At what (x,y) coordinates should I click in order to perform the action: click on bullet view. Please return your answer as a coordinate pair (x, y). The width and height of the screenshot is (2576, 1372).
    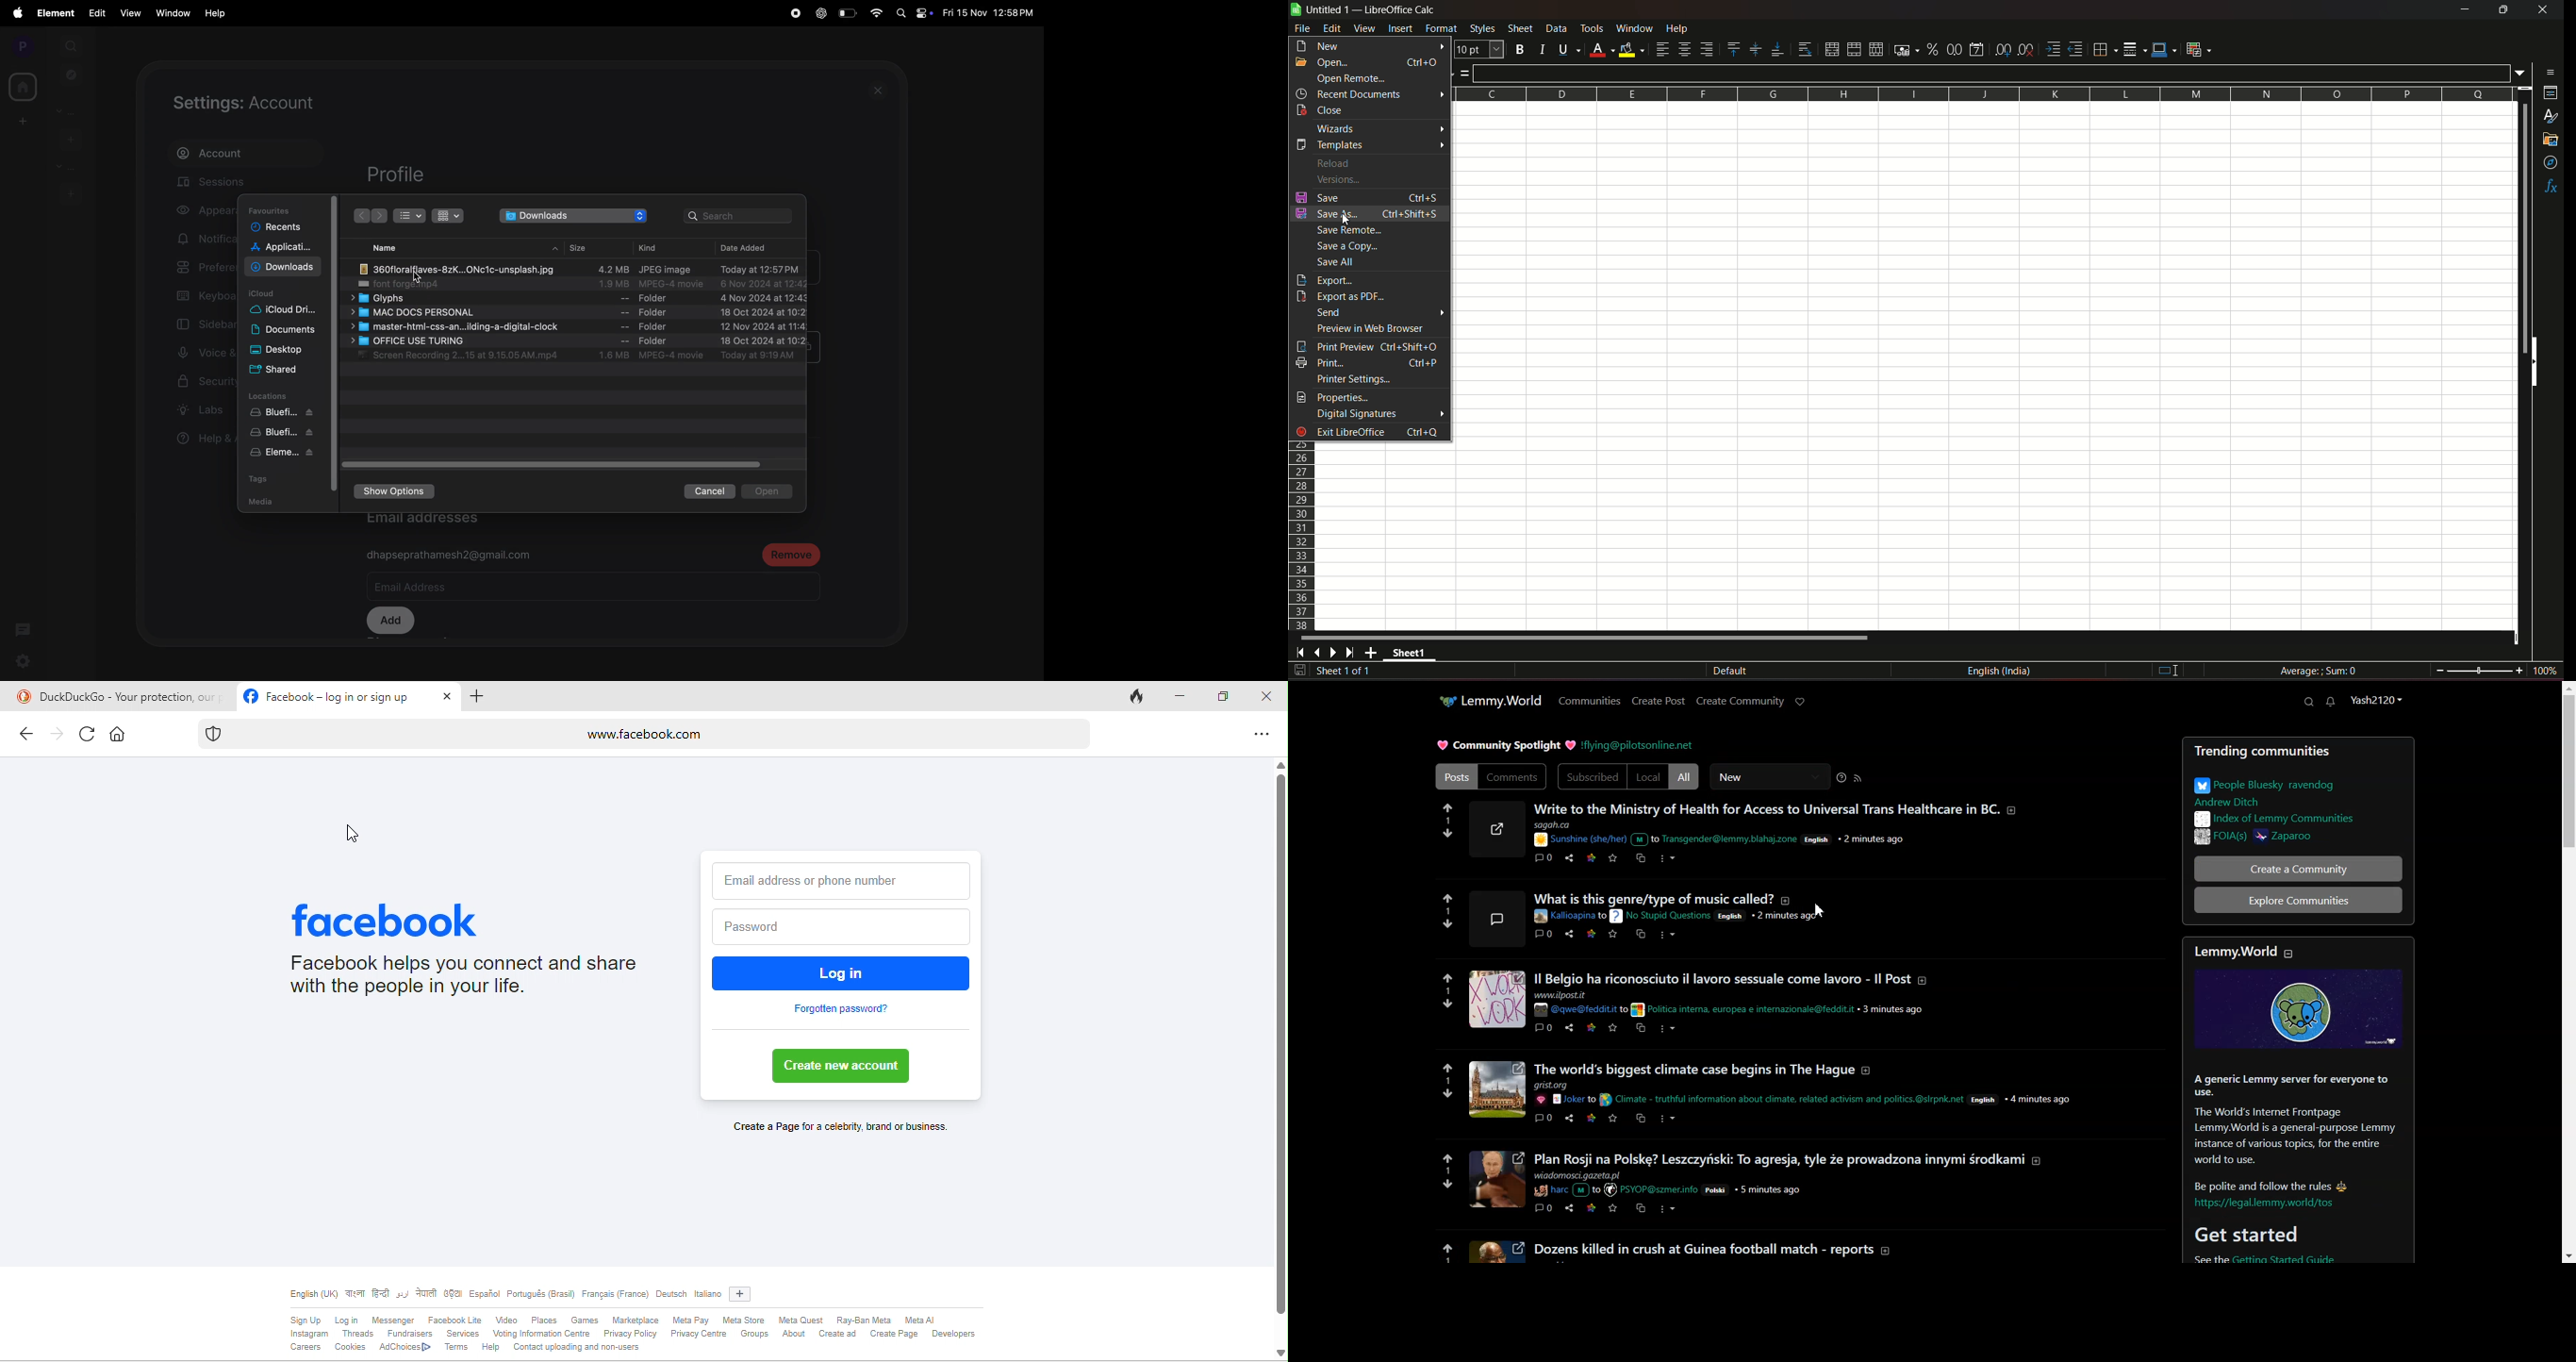
    Looking at the image, I should click on (411, 215).